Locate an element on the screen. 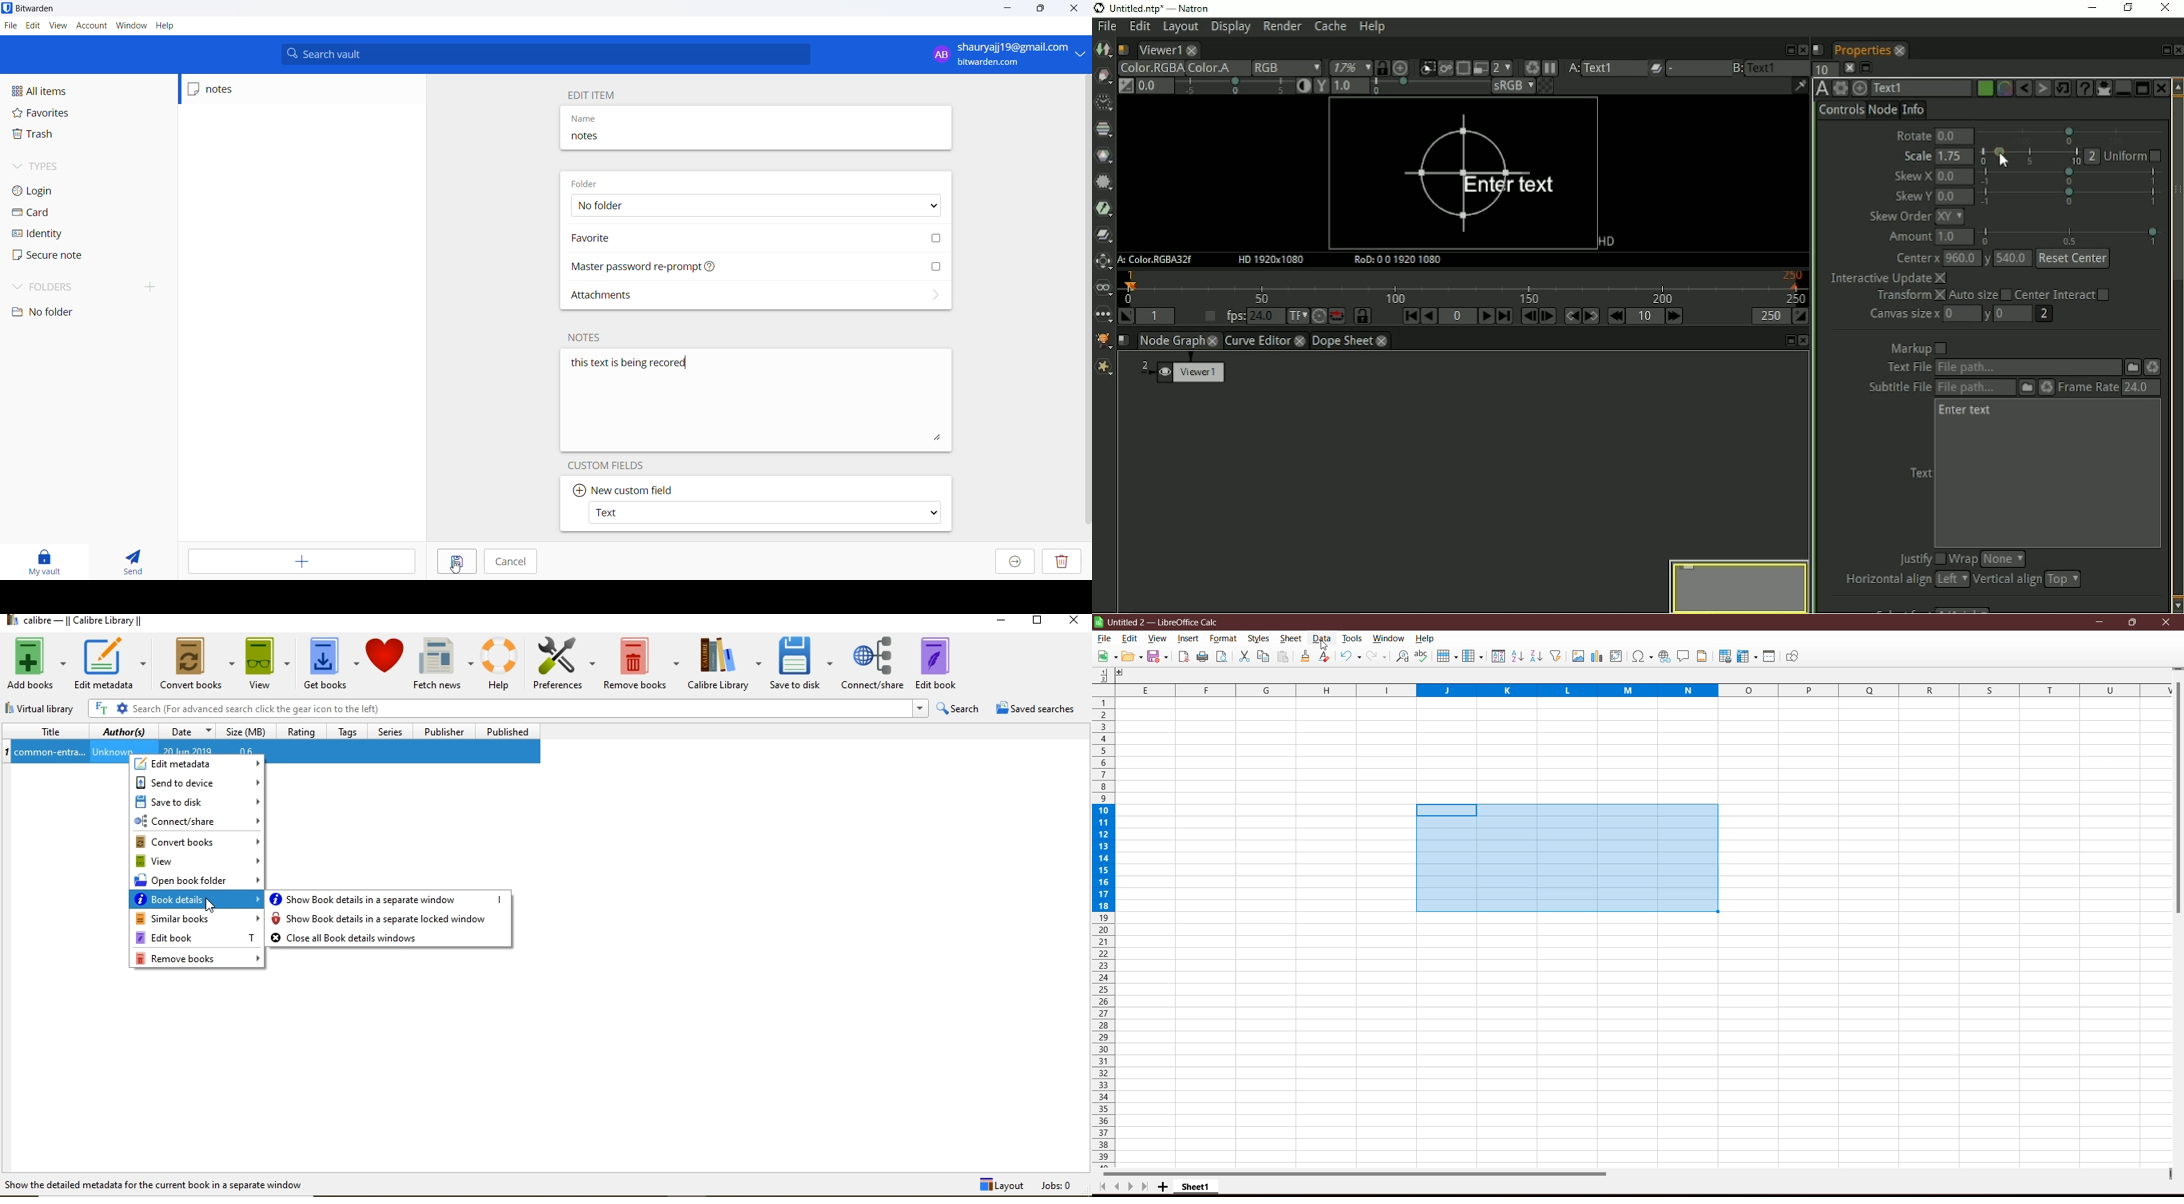 This screenshot has width=2184, height=1204. Redo is located at coordinates (1378, 656).